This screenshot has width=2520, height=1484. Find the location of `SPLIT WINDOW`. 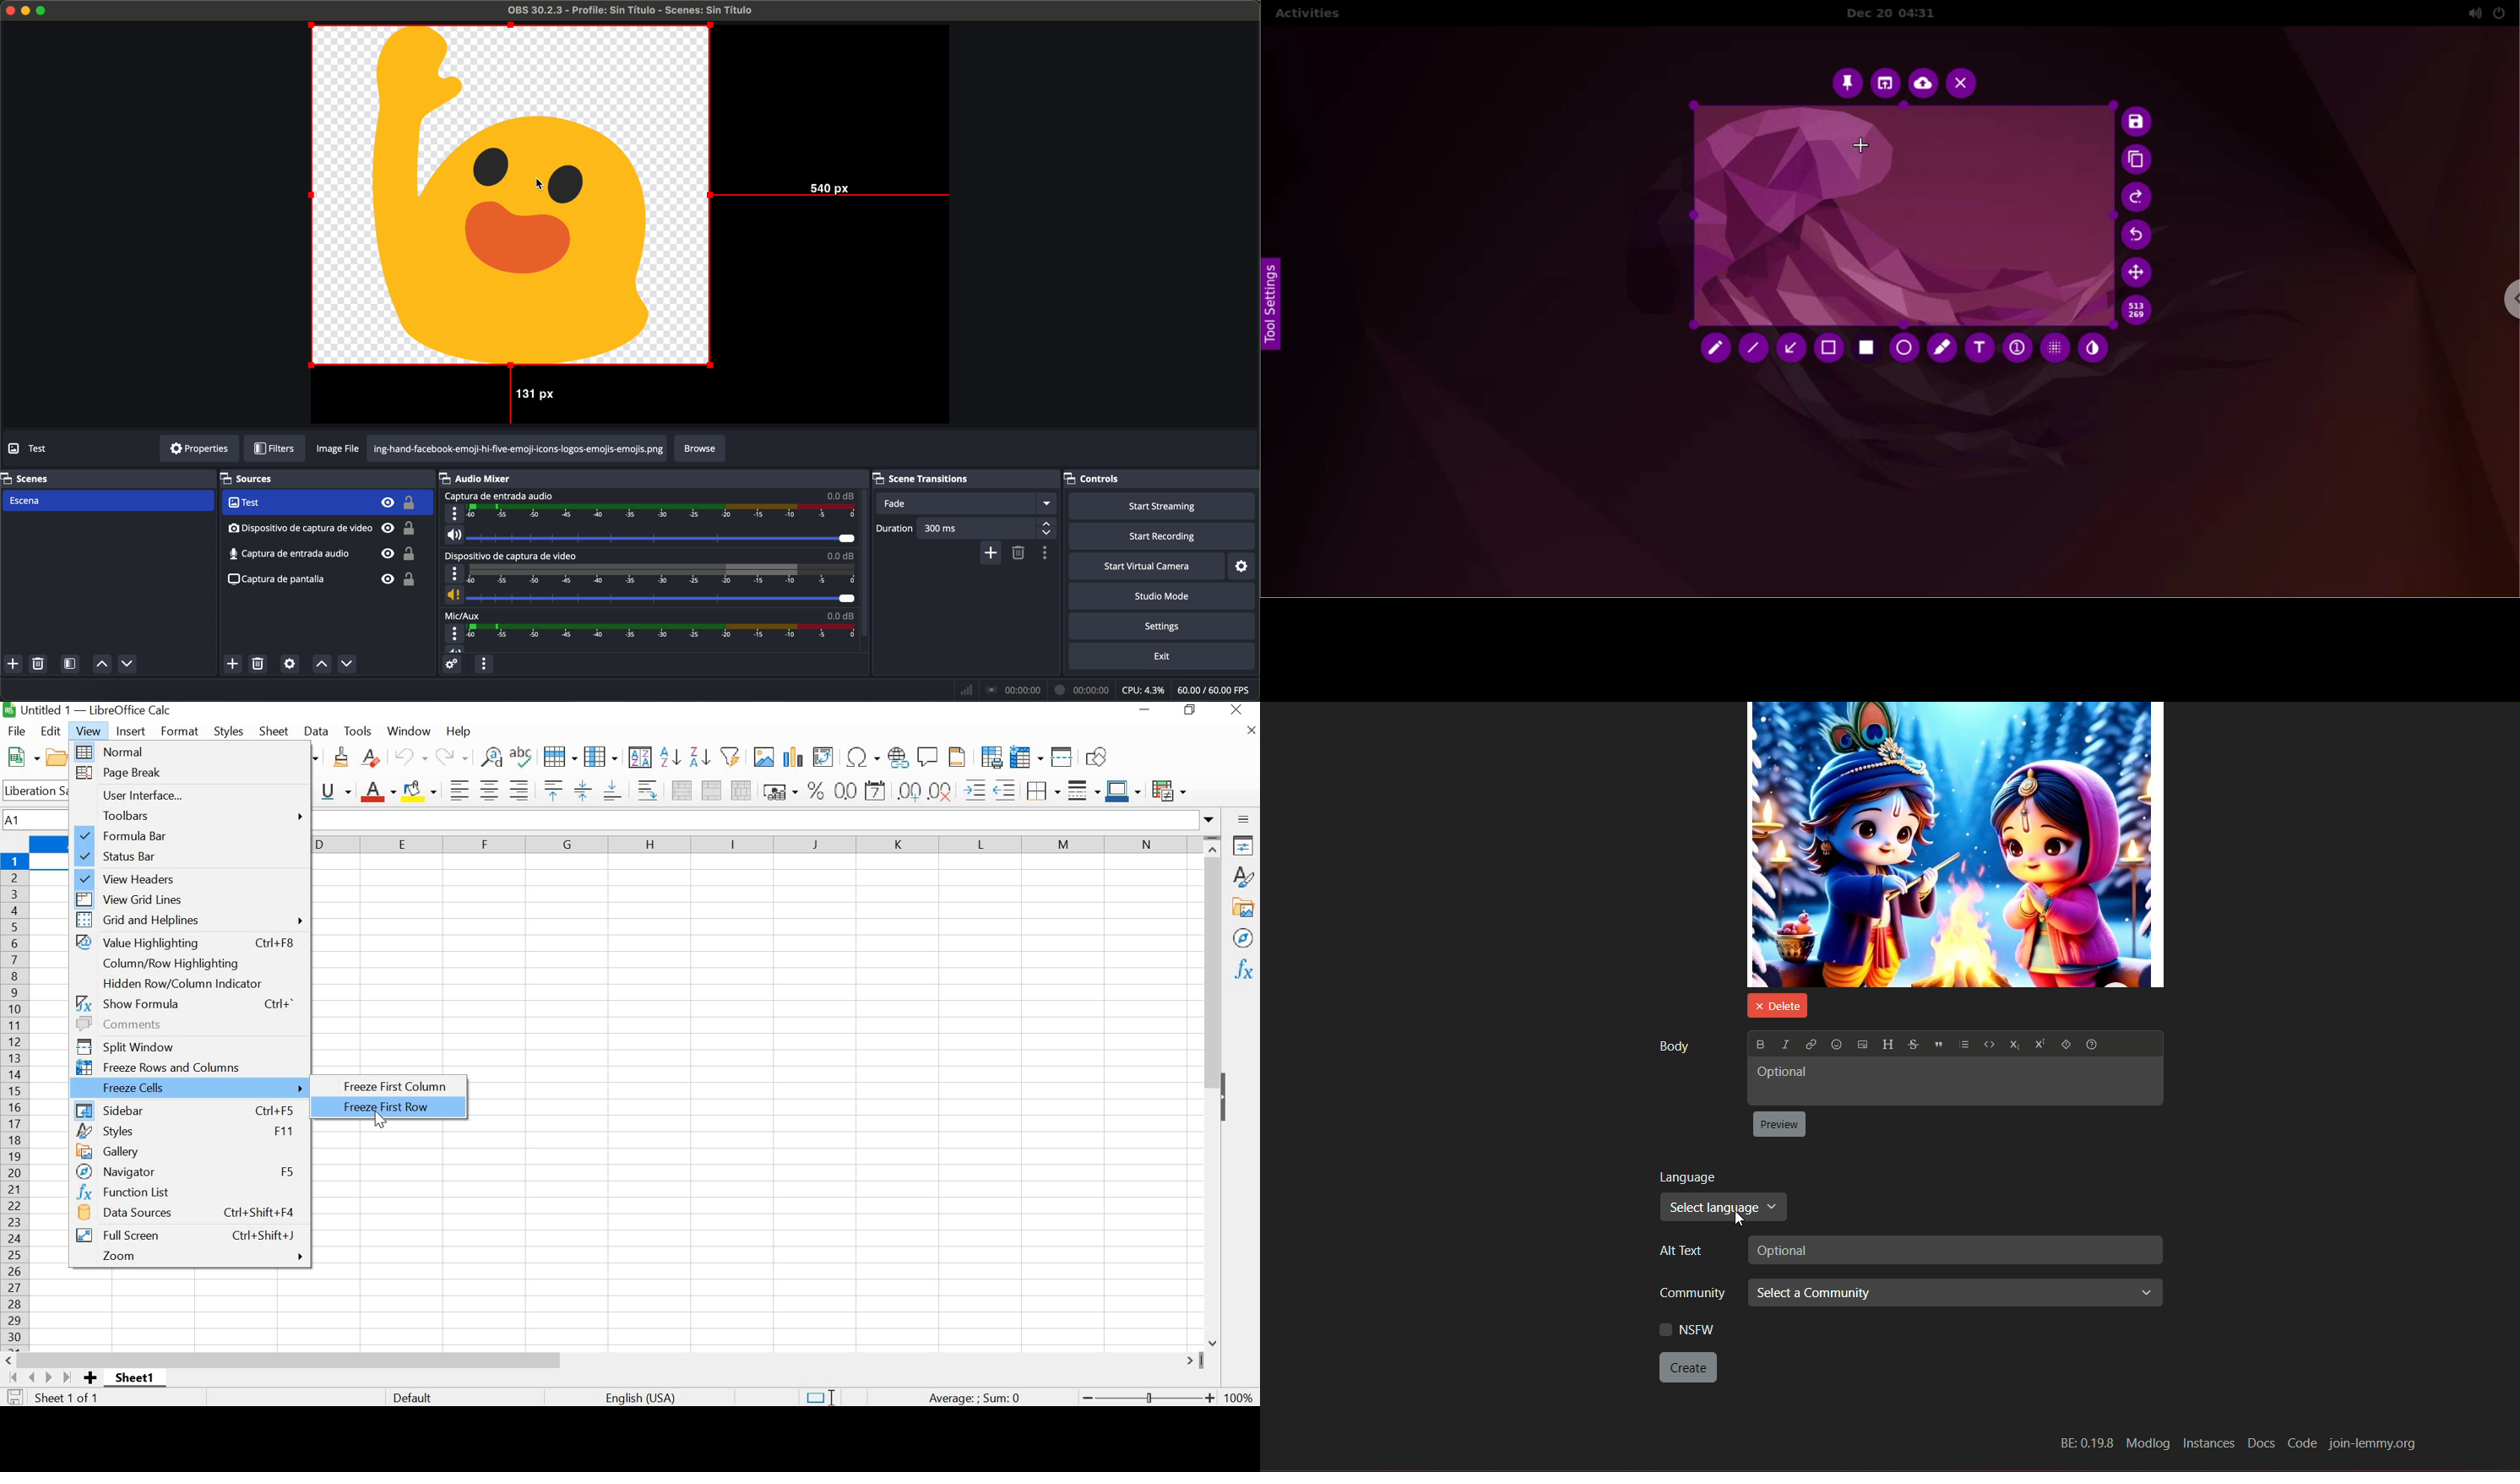

SPLIT WINDOW is located at coordinates (1060, 756).